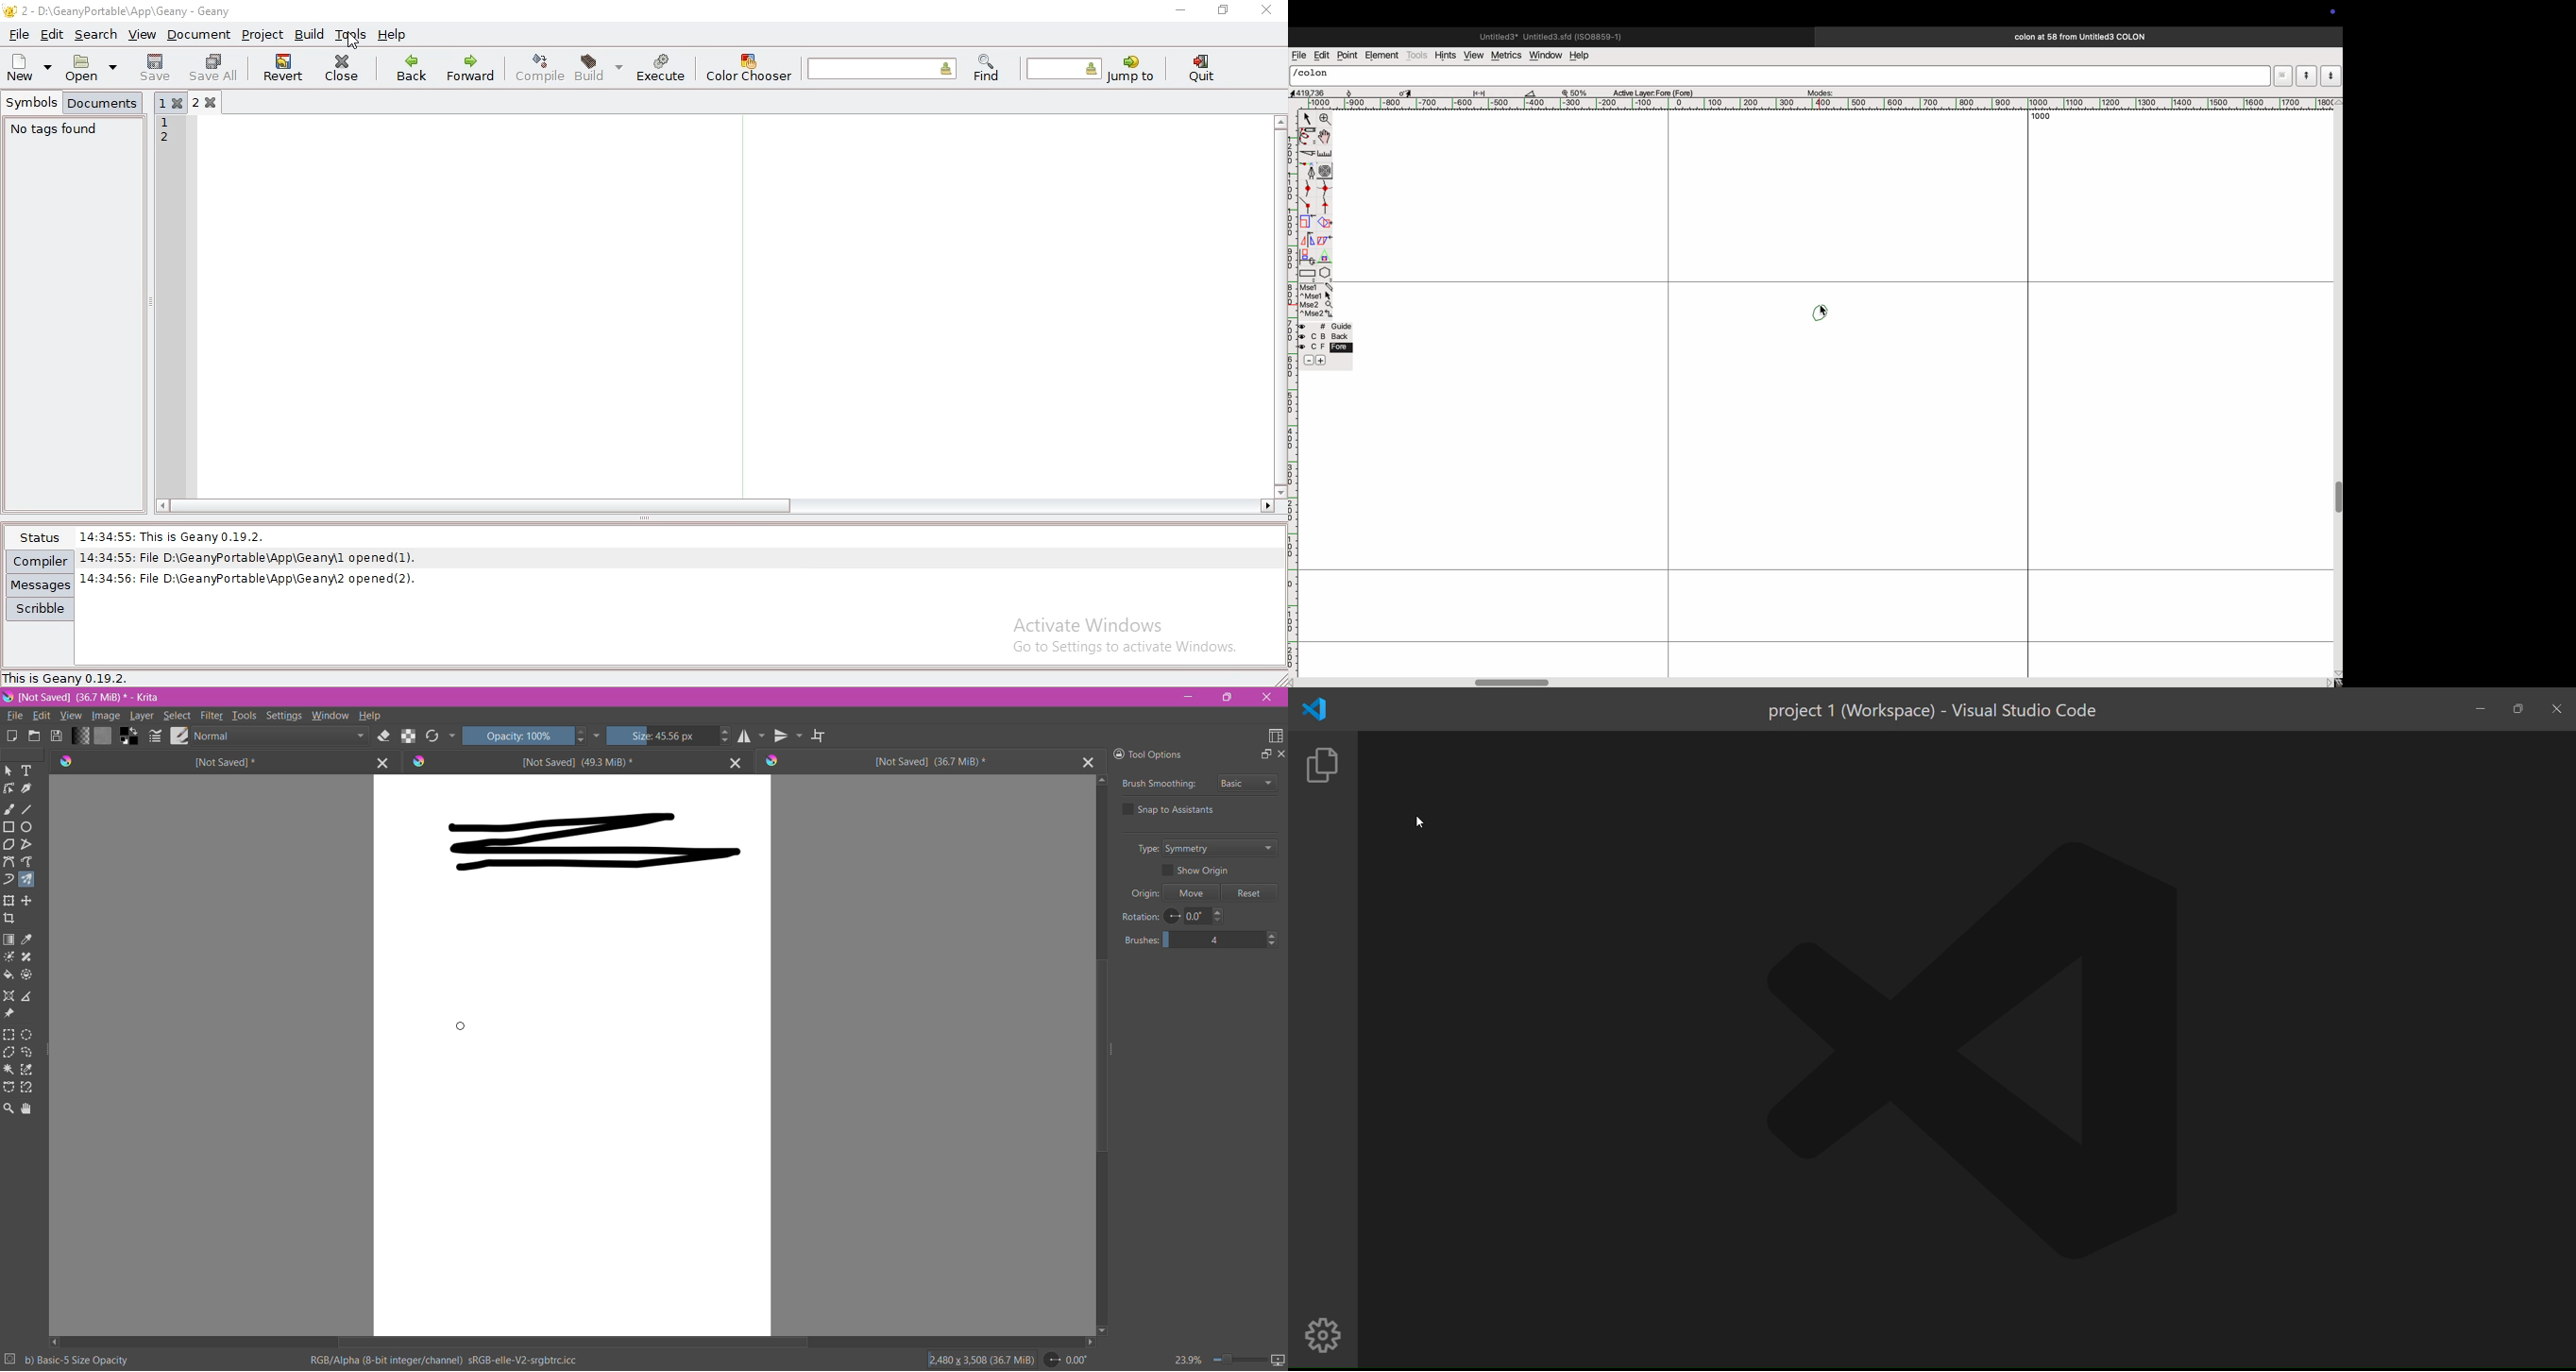  I want to click on scale, so click(1325, 154).